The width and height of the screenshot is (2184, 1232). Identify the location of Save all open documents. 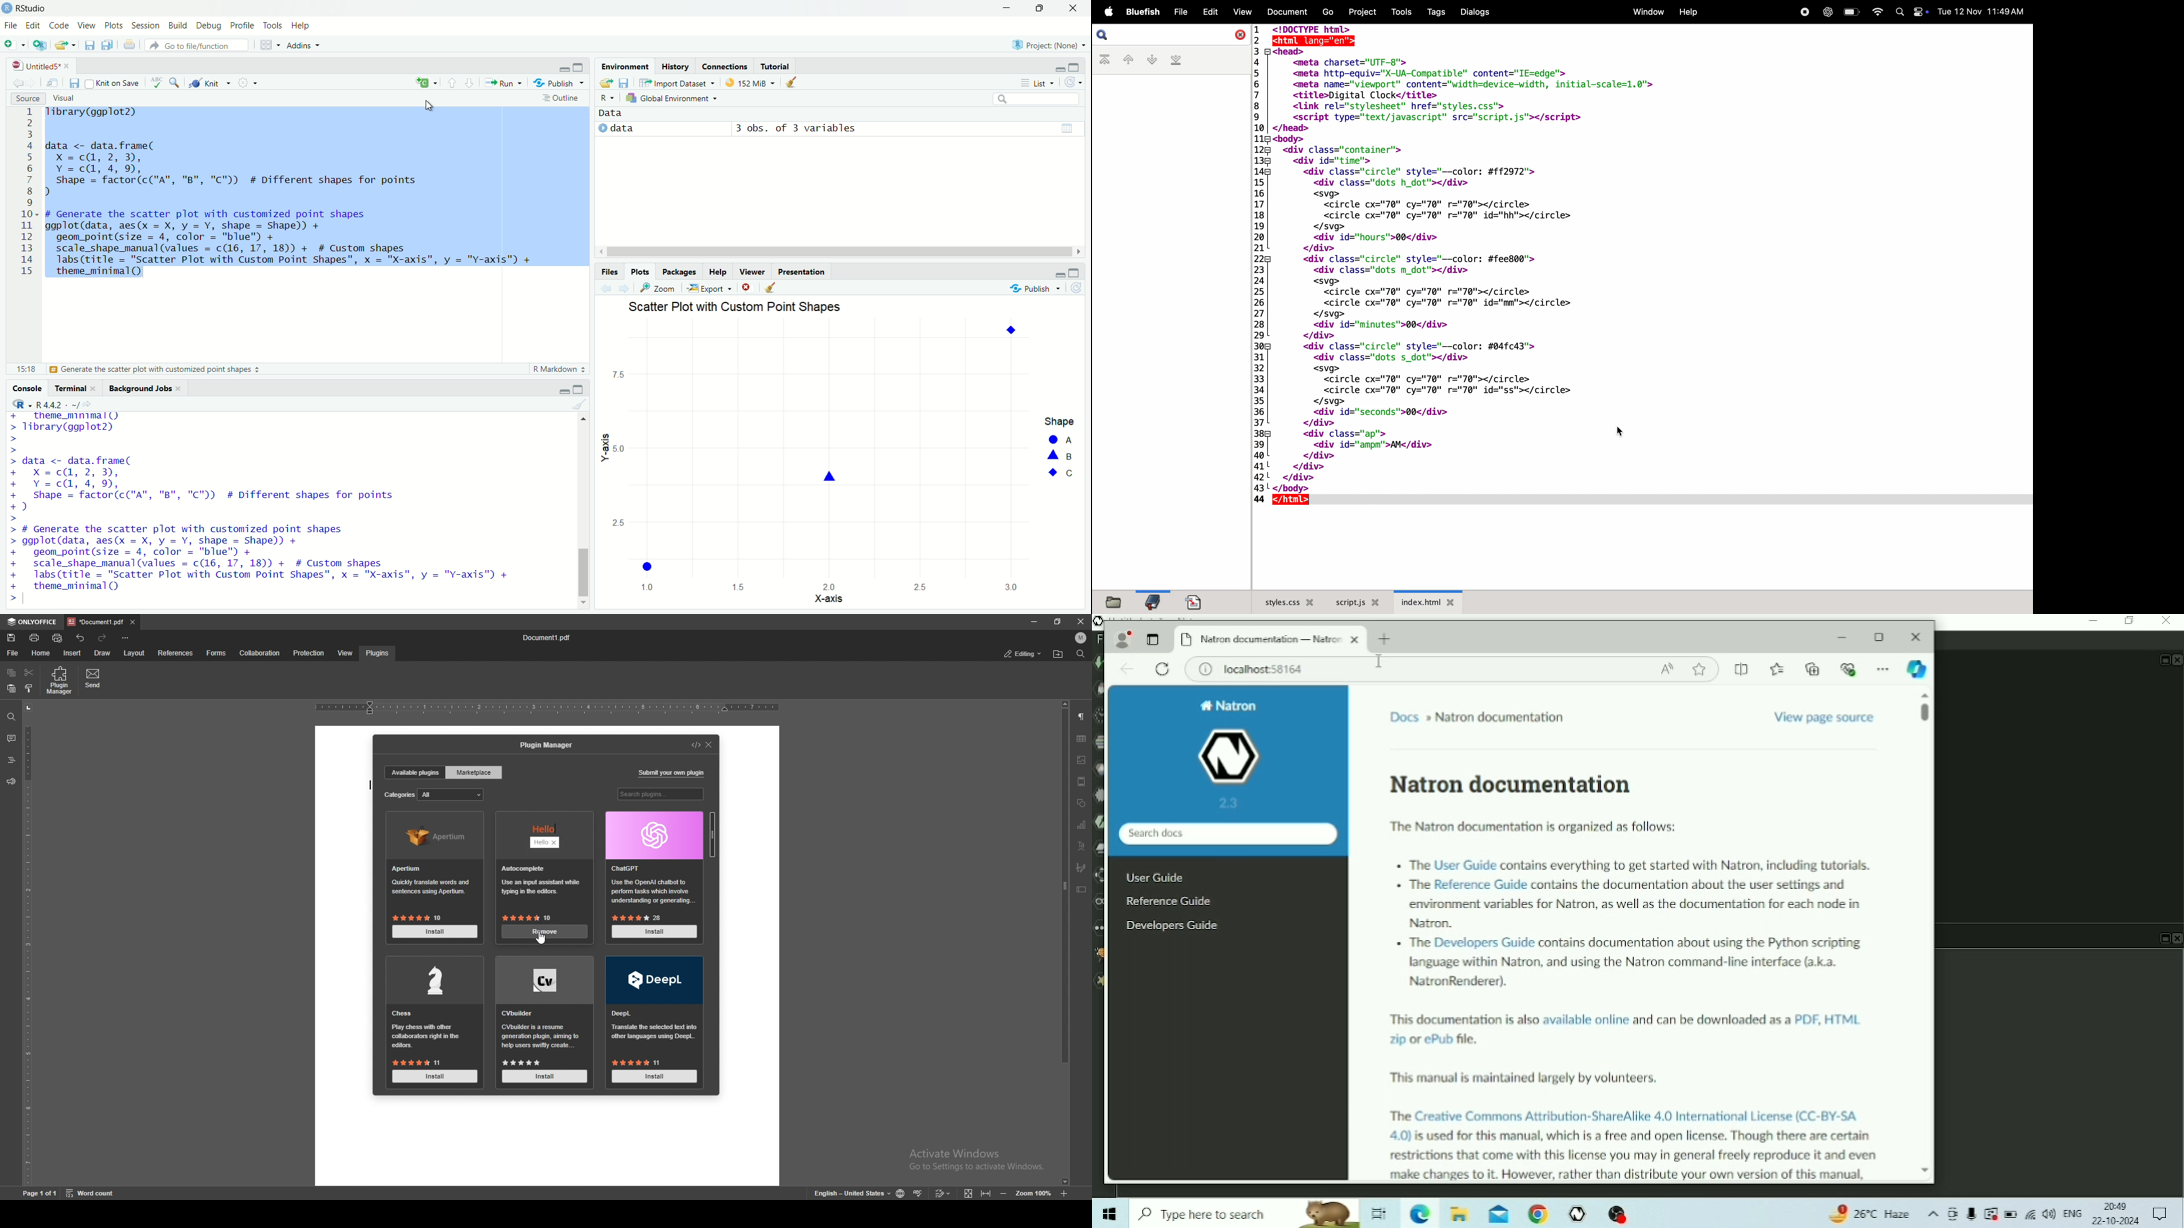
(107, 44).